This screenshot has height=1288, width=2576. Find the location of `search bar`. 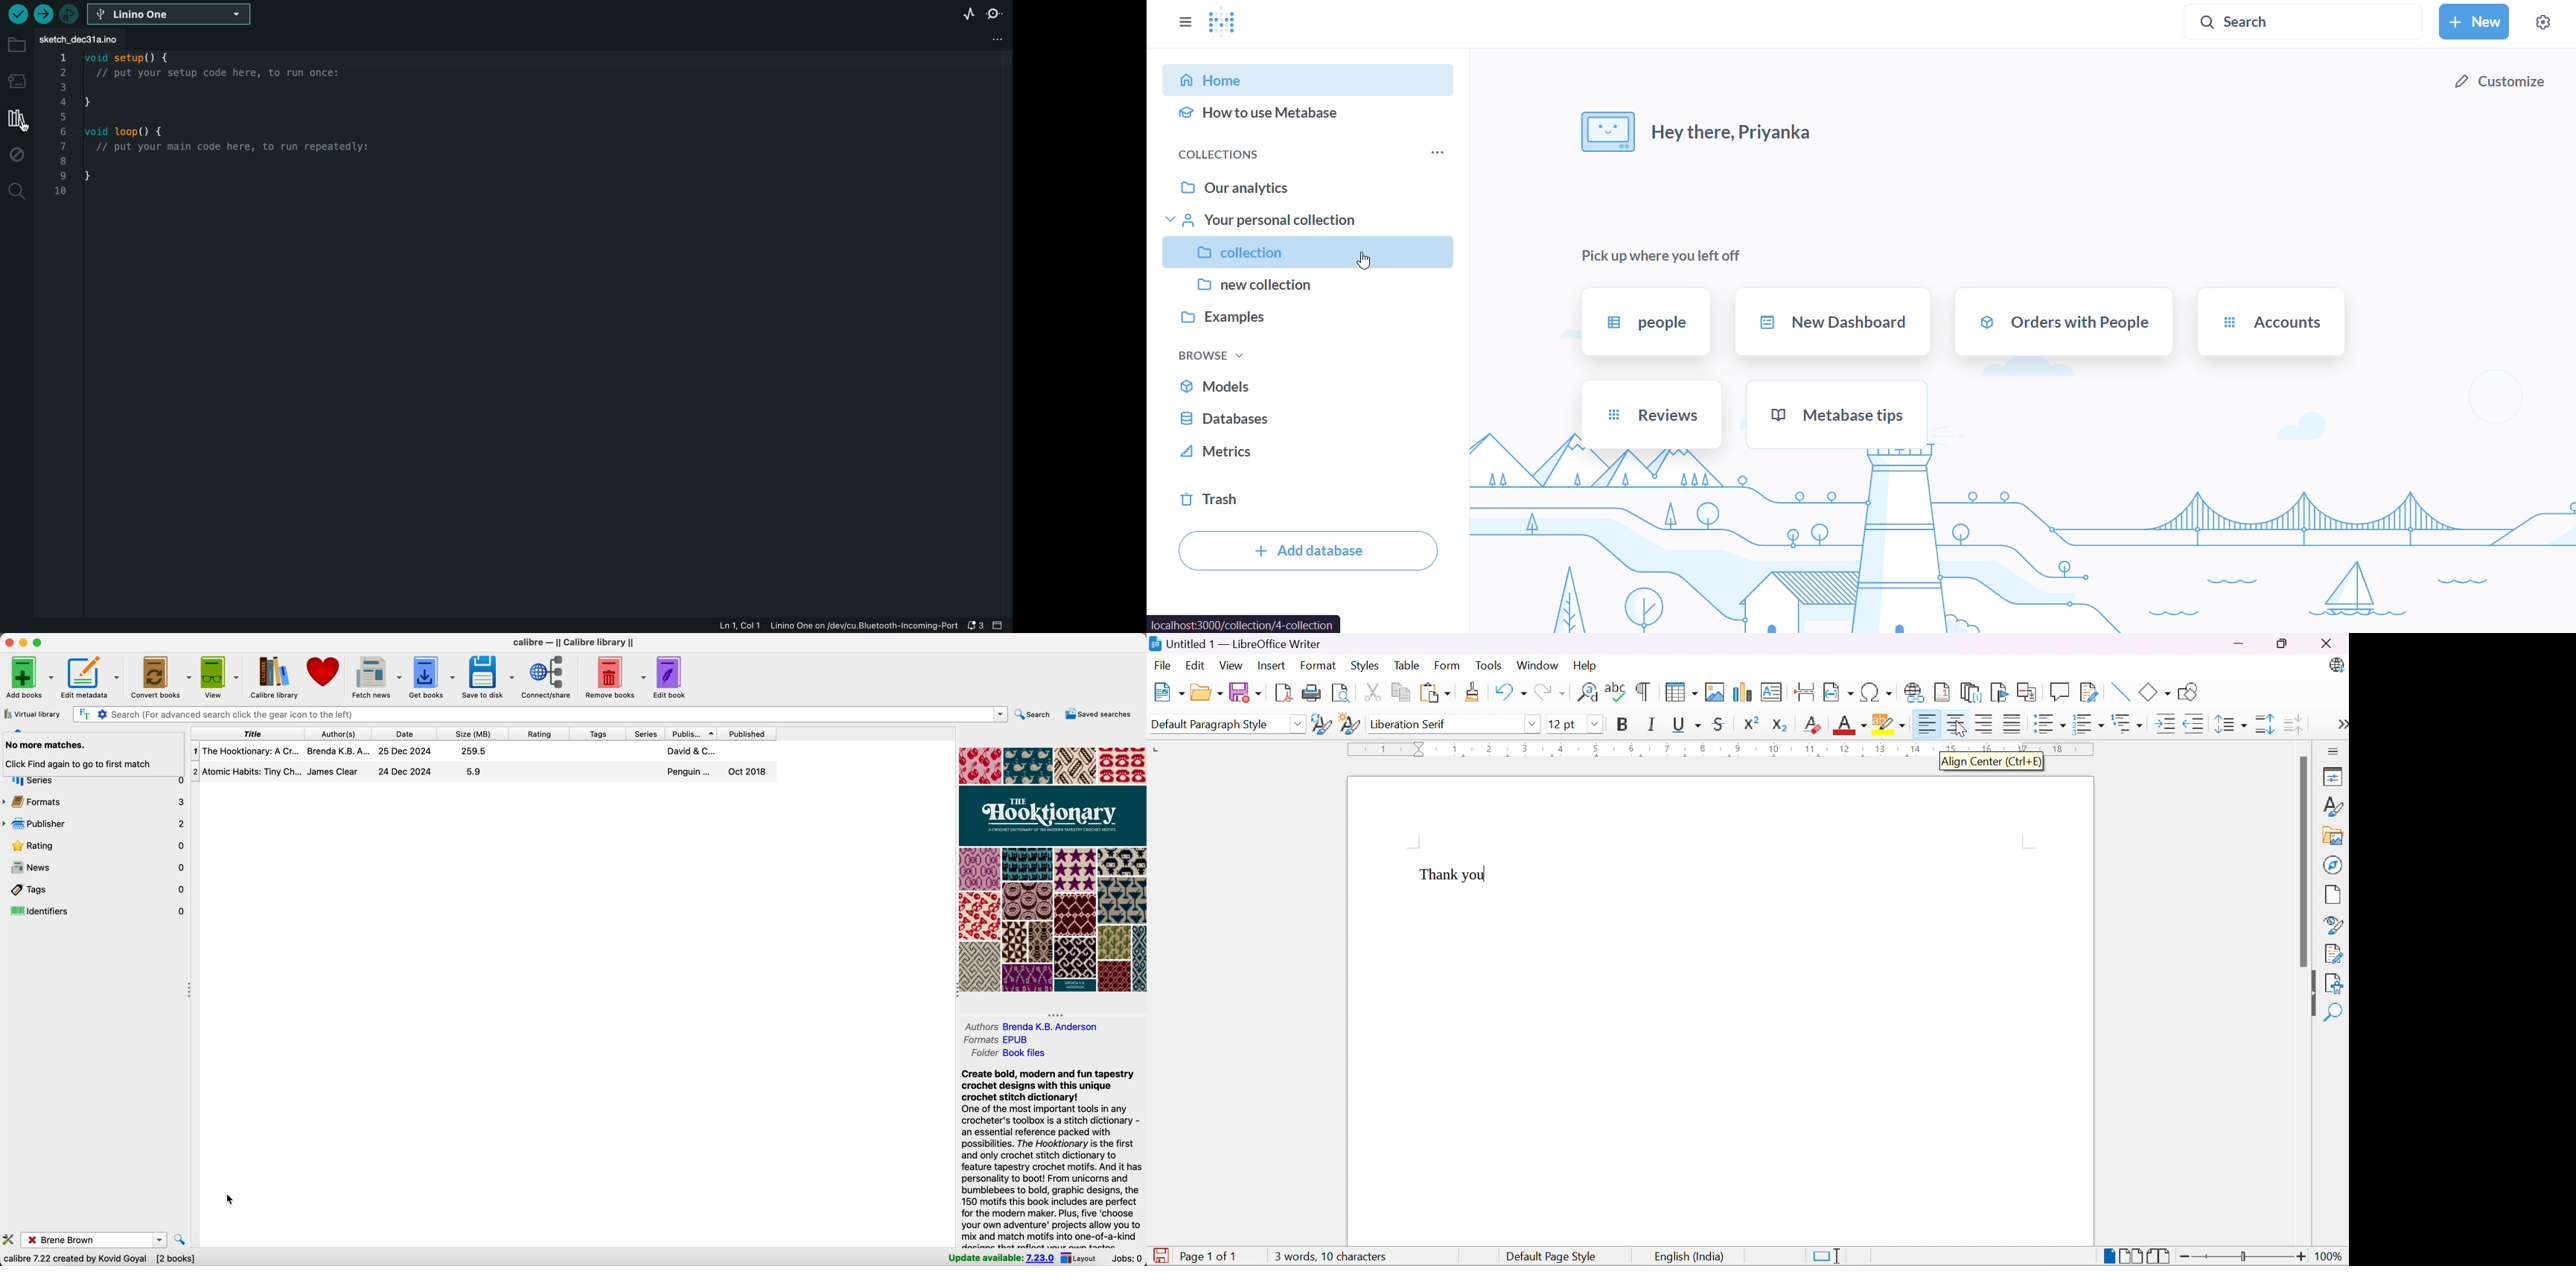

search bar is located at coordinates (541, 714).